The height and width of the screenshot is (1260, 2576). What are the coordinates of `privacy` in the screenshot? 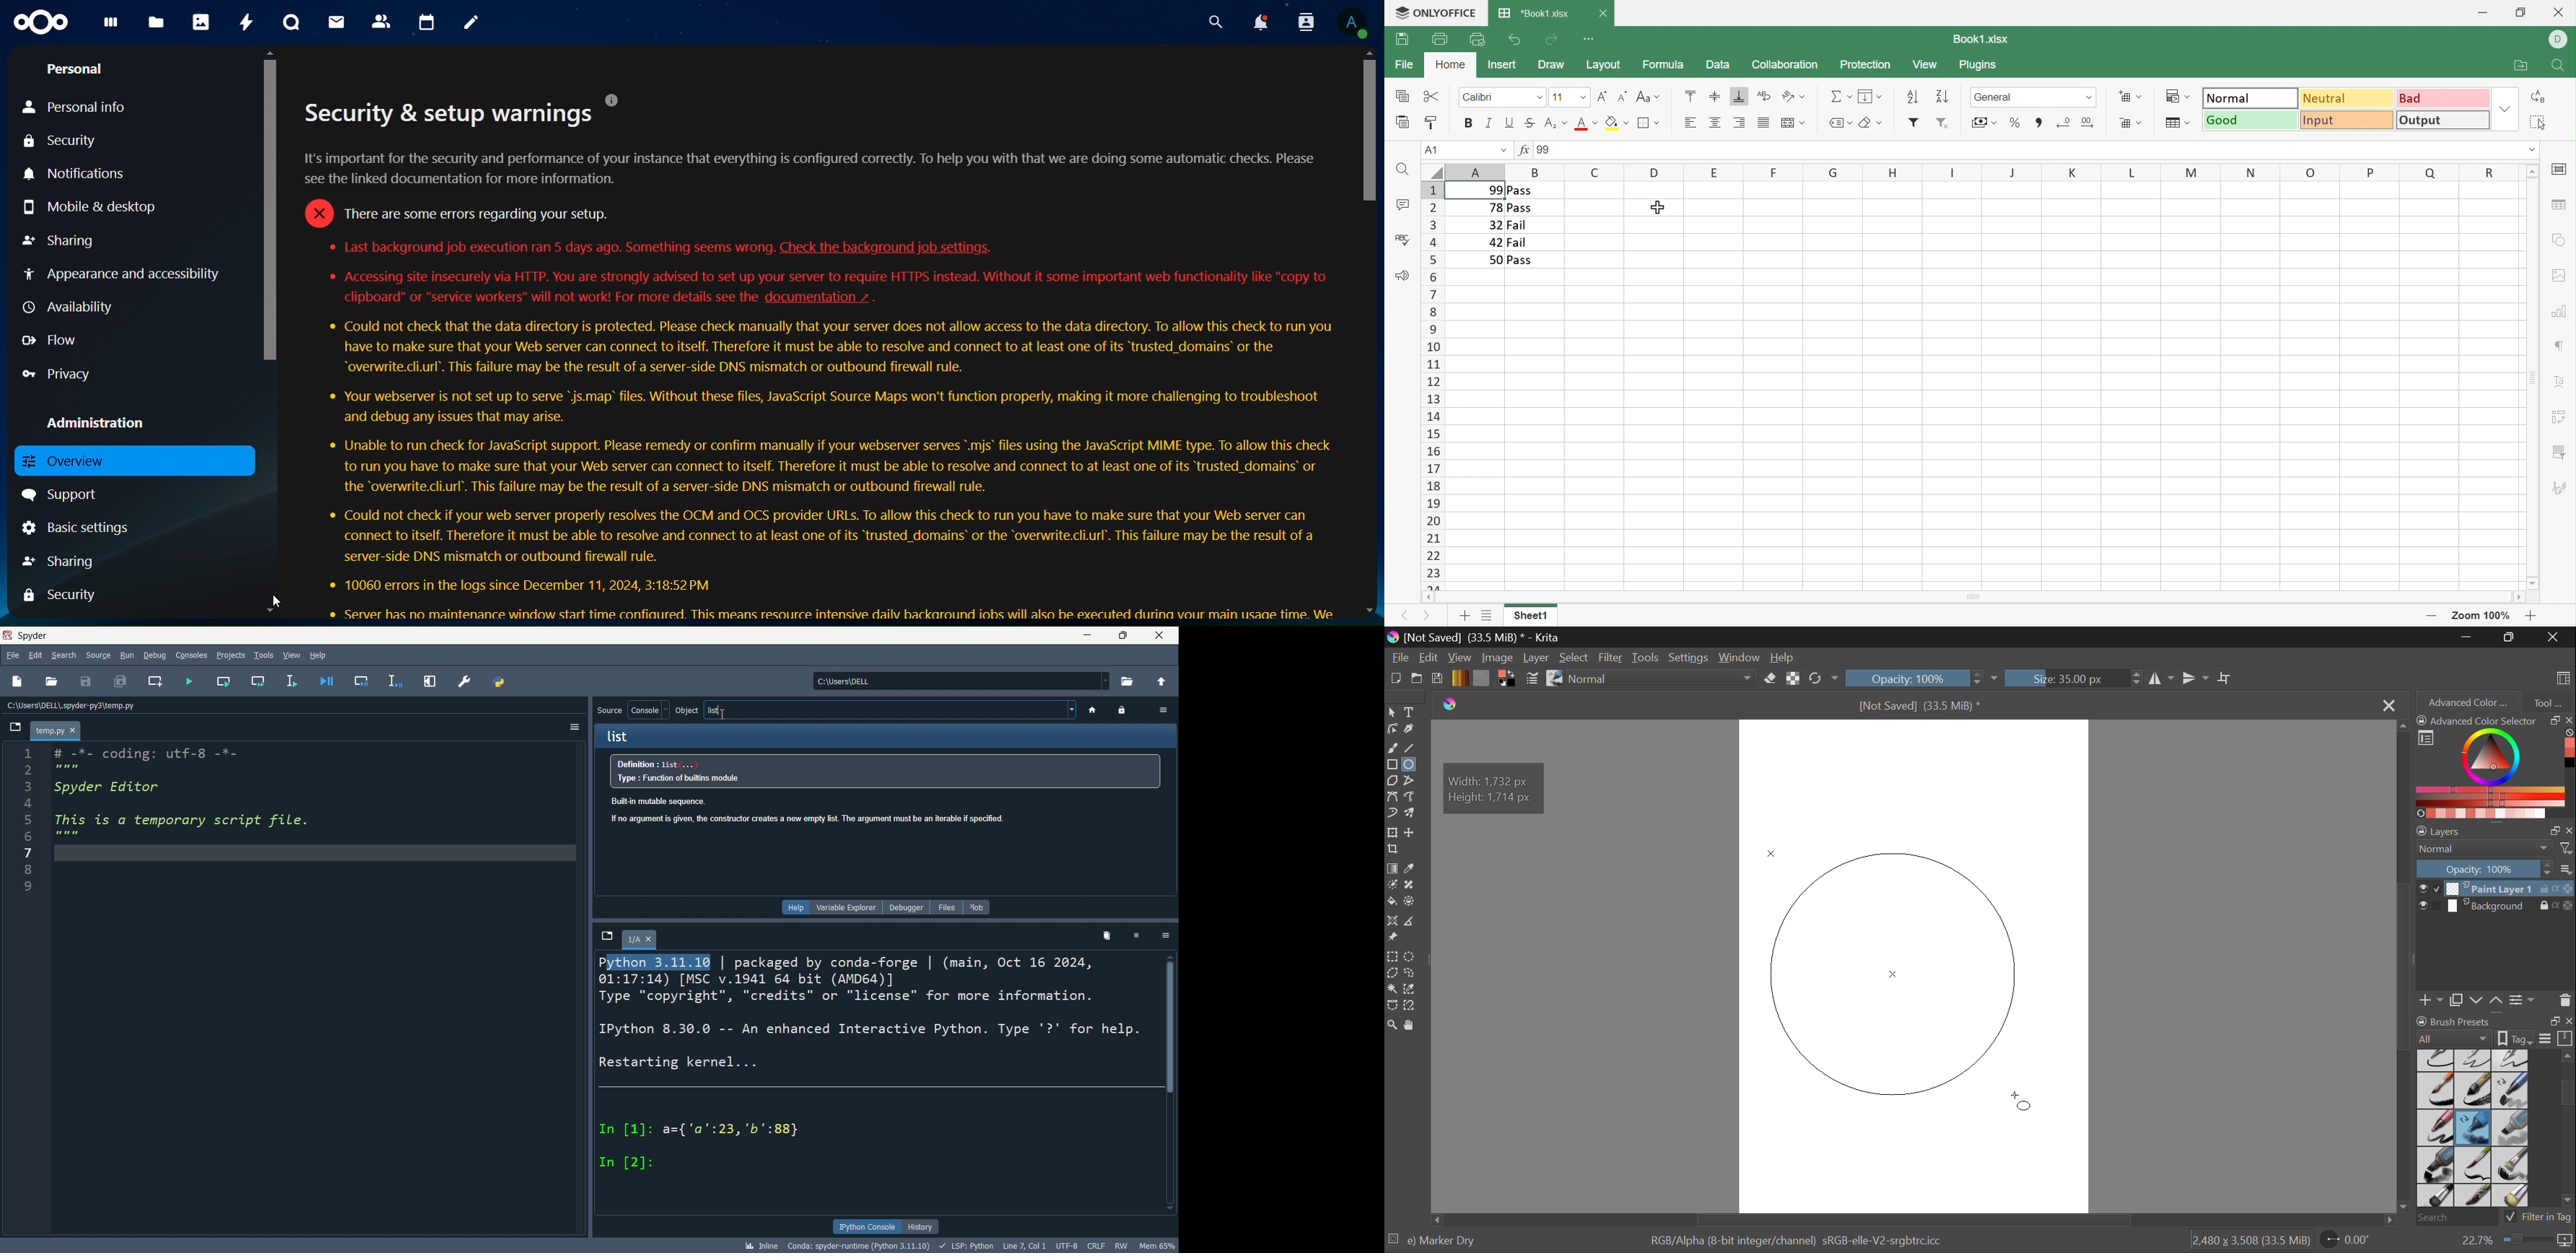 It's located at (66, 376).